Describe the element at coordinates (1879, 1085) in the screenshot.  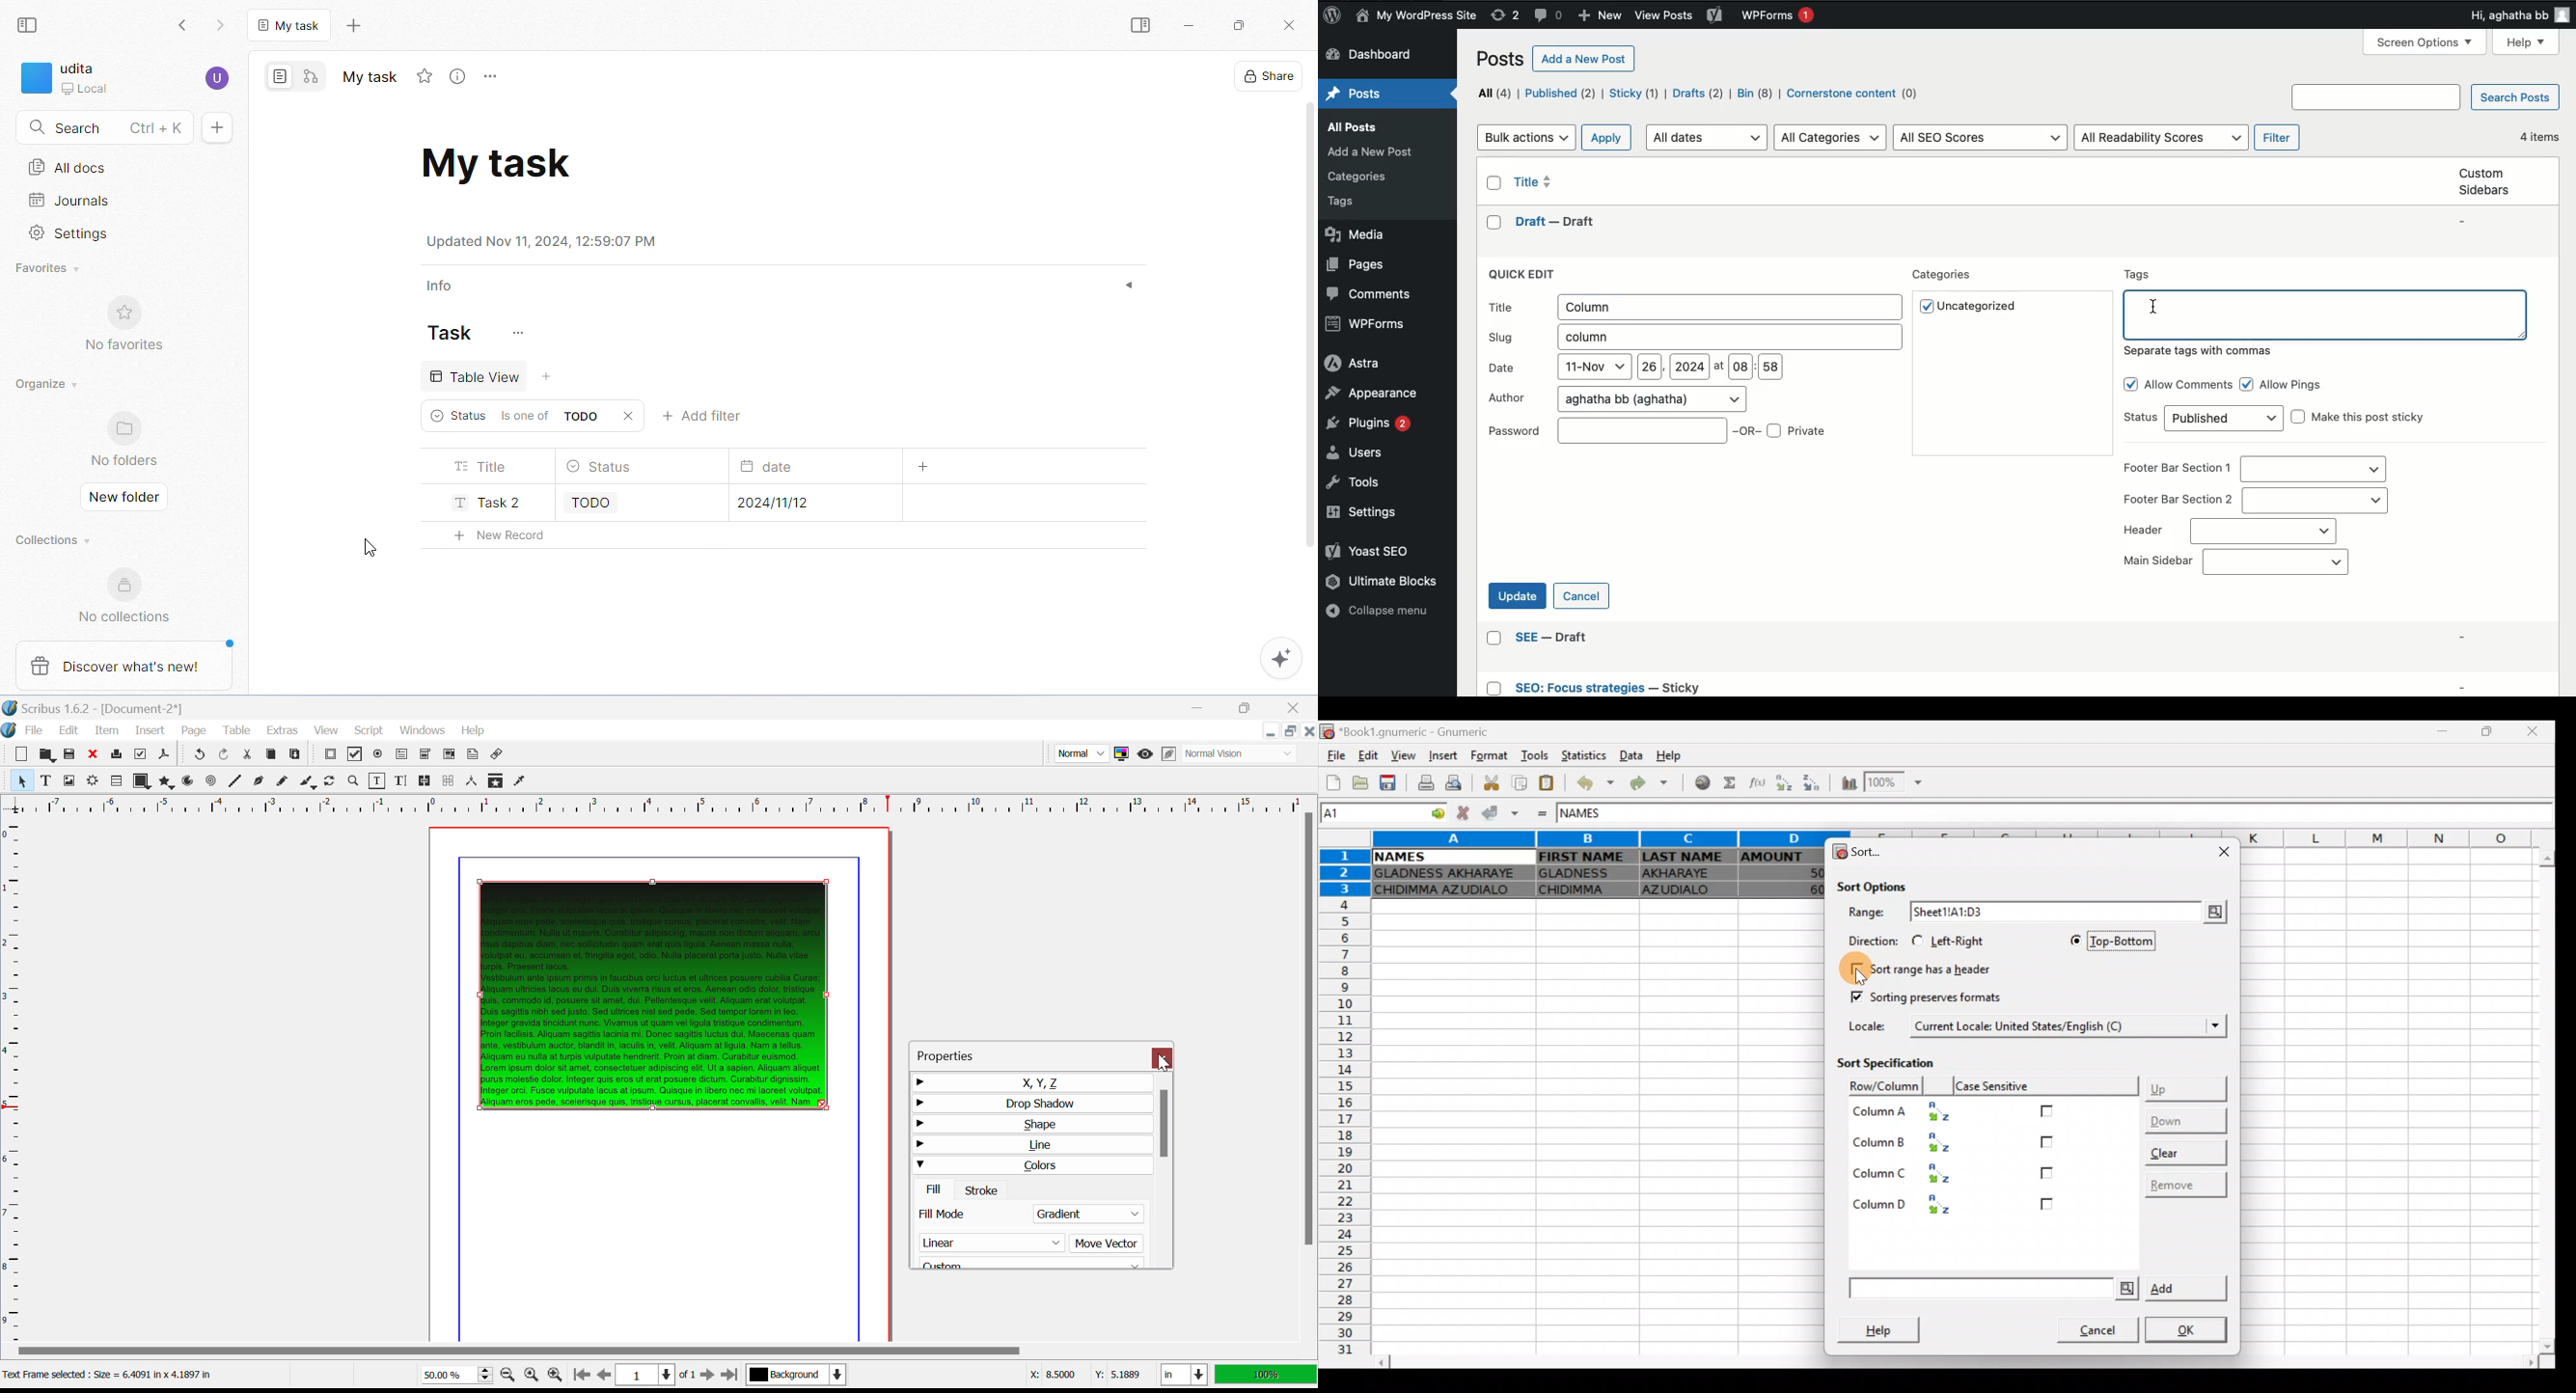
I see `Row/Column` at that location.